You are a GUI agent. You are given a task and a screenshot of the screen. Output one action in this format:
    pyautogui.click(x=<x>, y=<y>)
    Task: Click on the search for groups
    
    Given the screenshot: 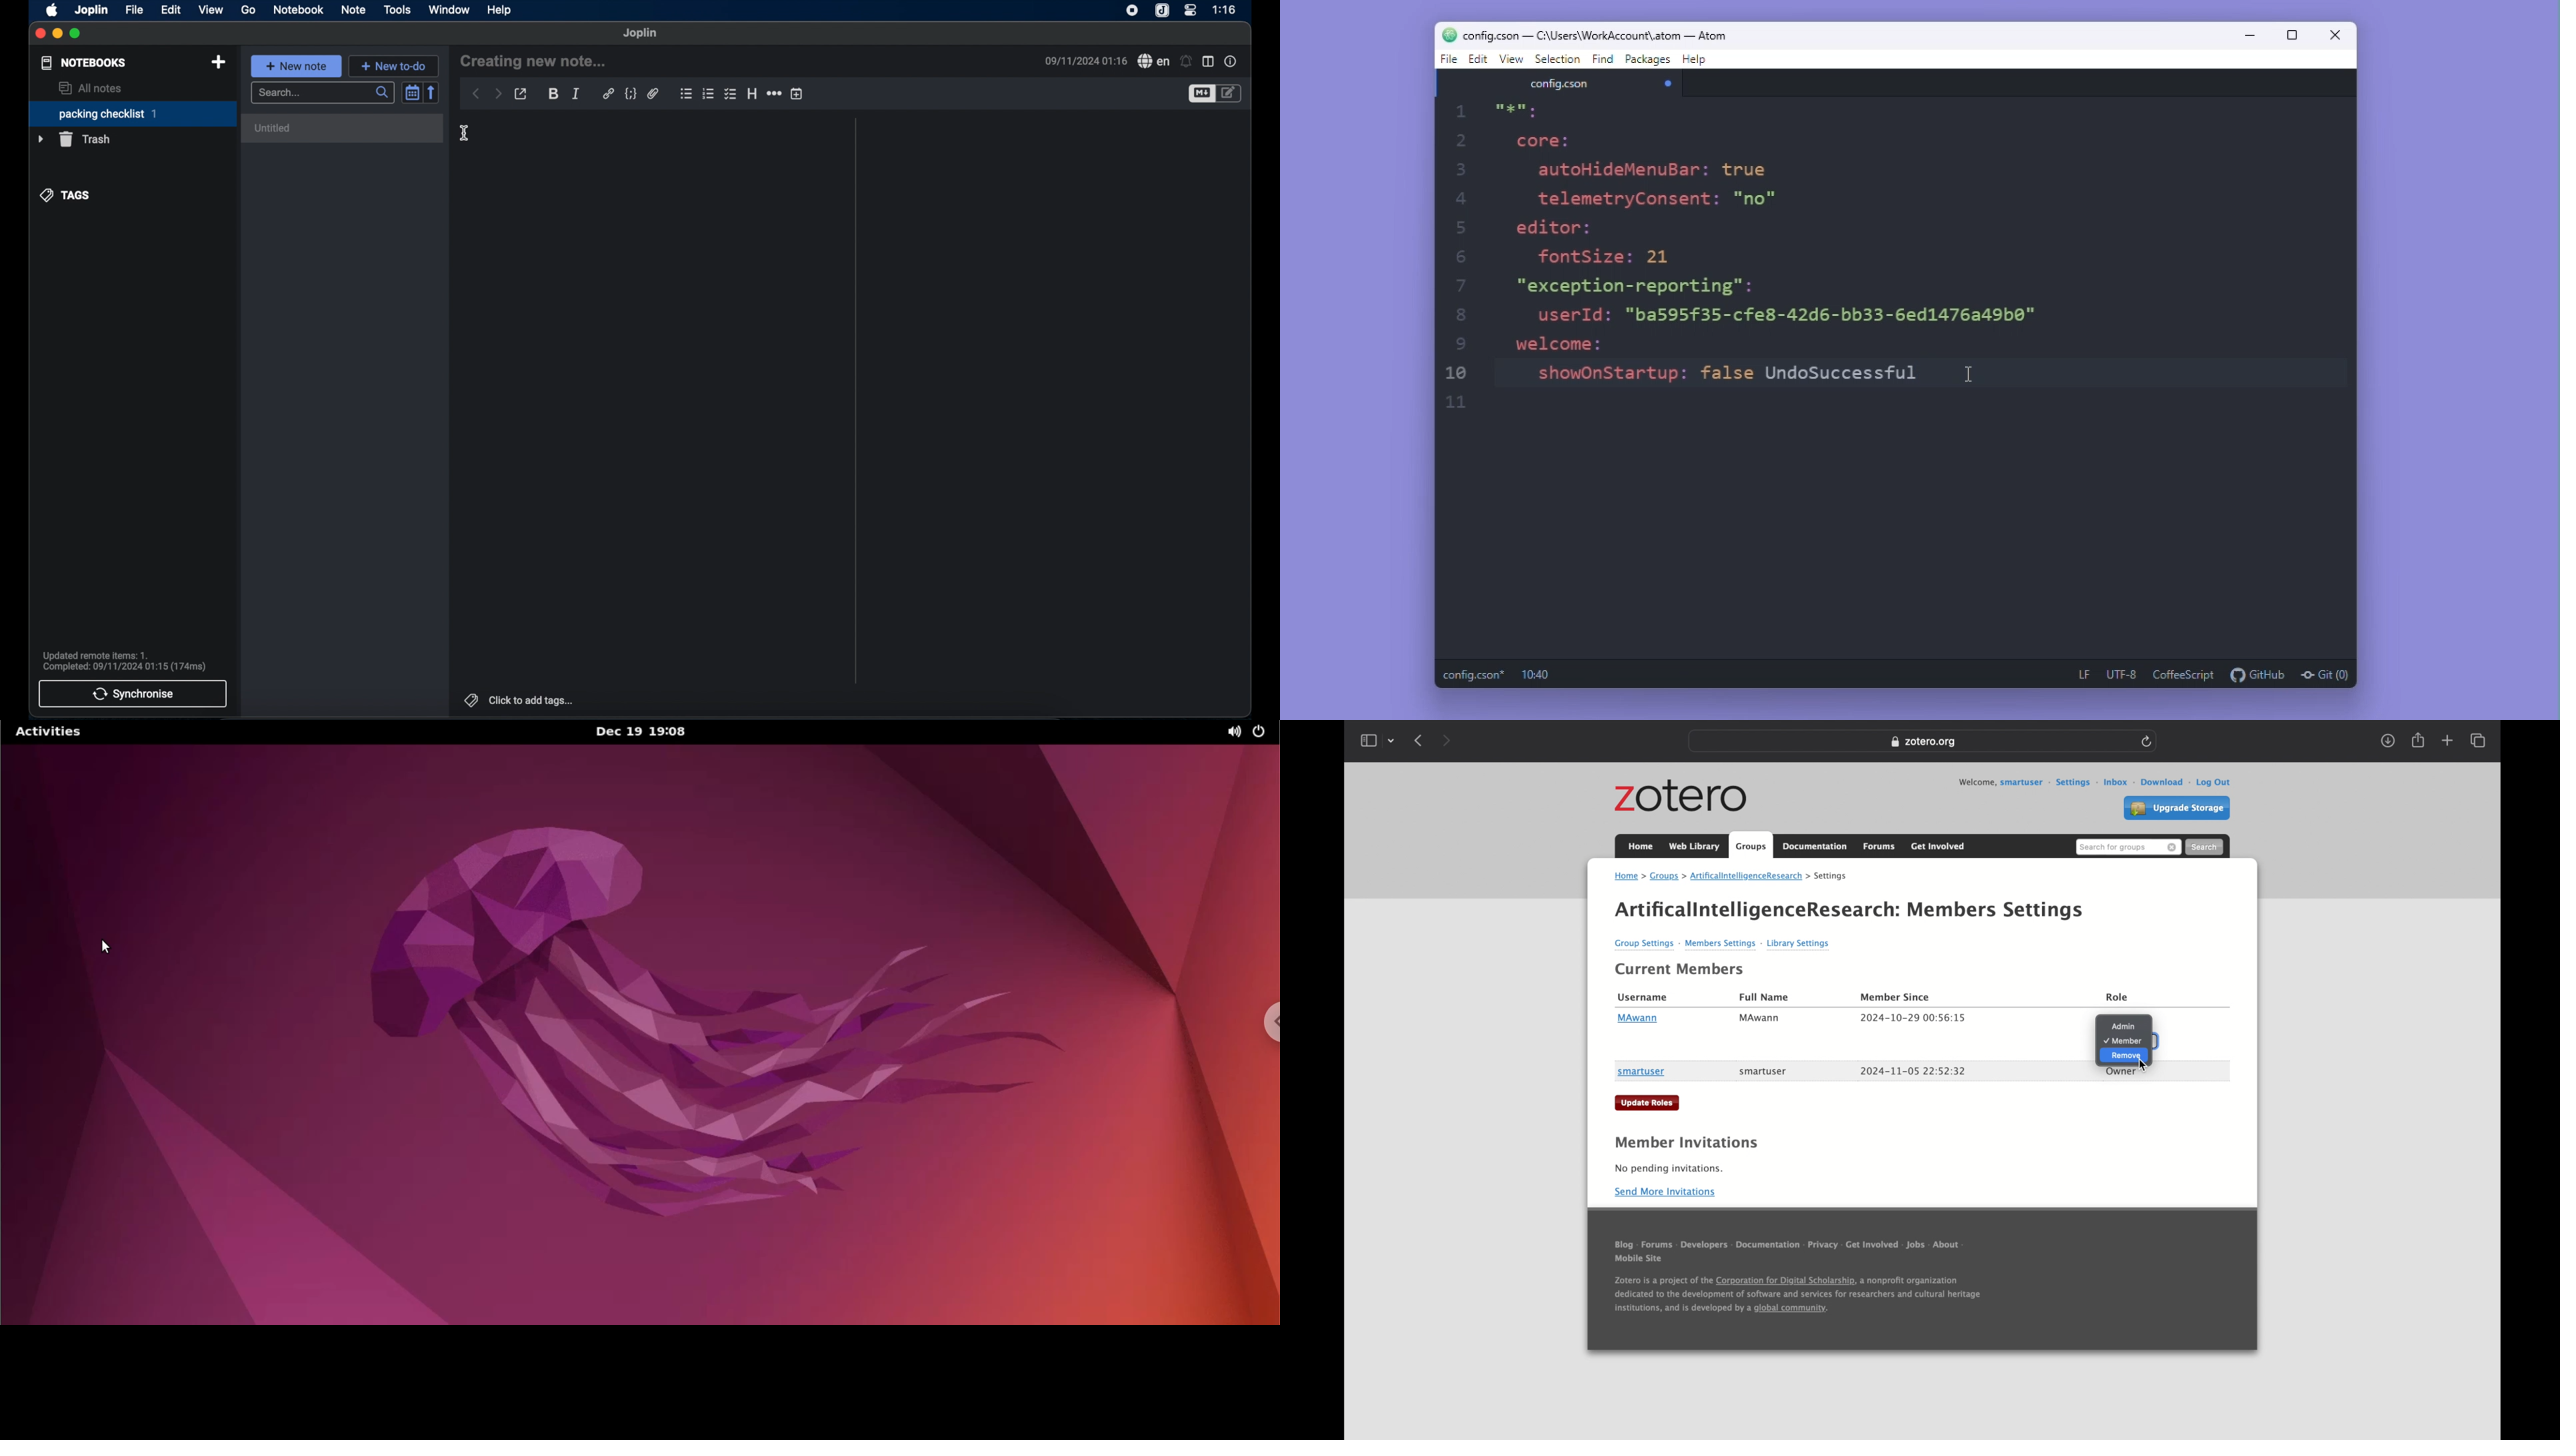 What is the action you would take?
    pyautogui.click(x=2113, y=848)
    